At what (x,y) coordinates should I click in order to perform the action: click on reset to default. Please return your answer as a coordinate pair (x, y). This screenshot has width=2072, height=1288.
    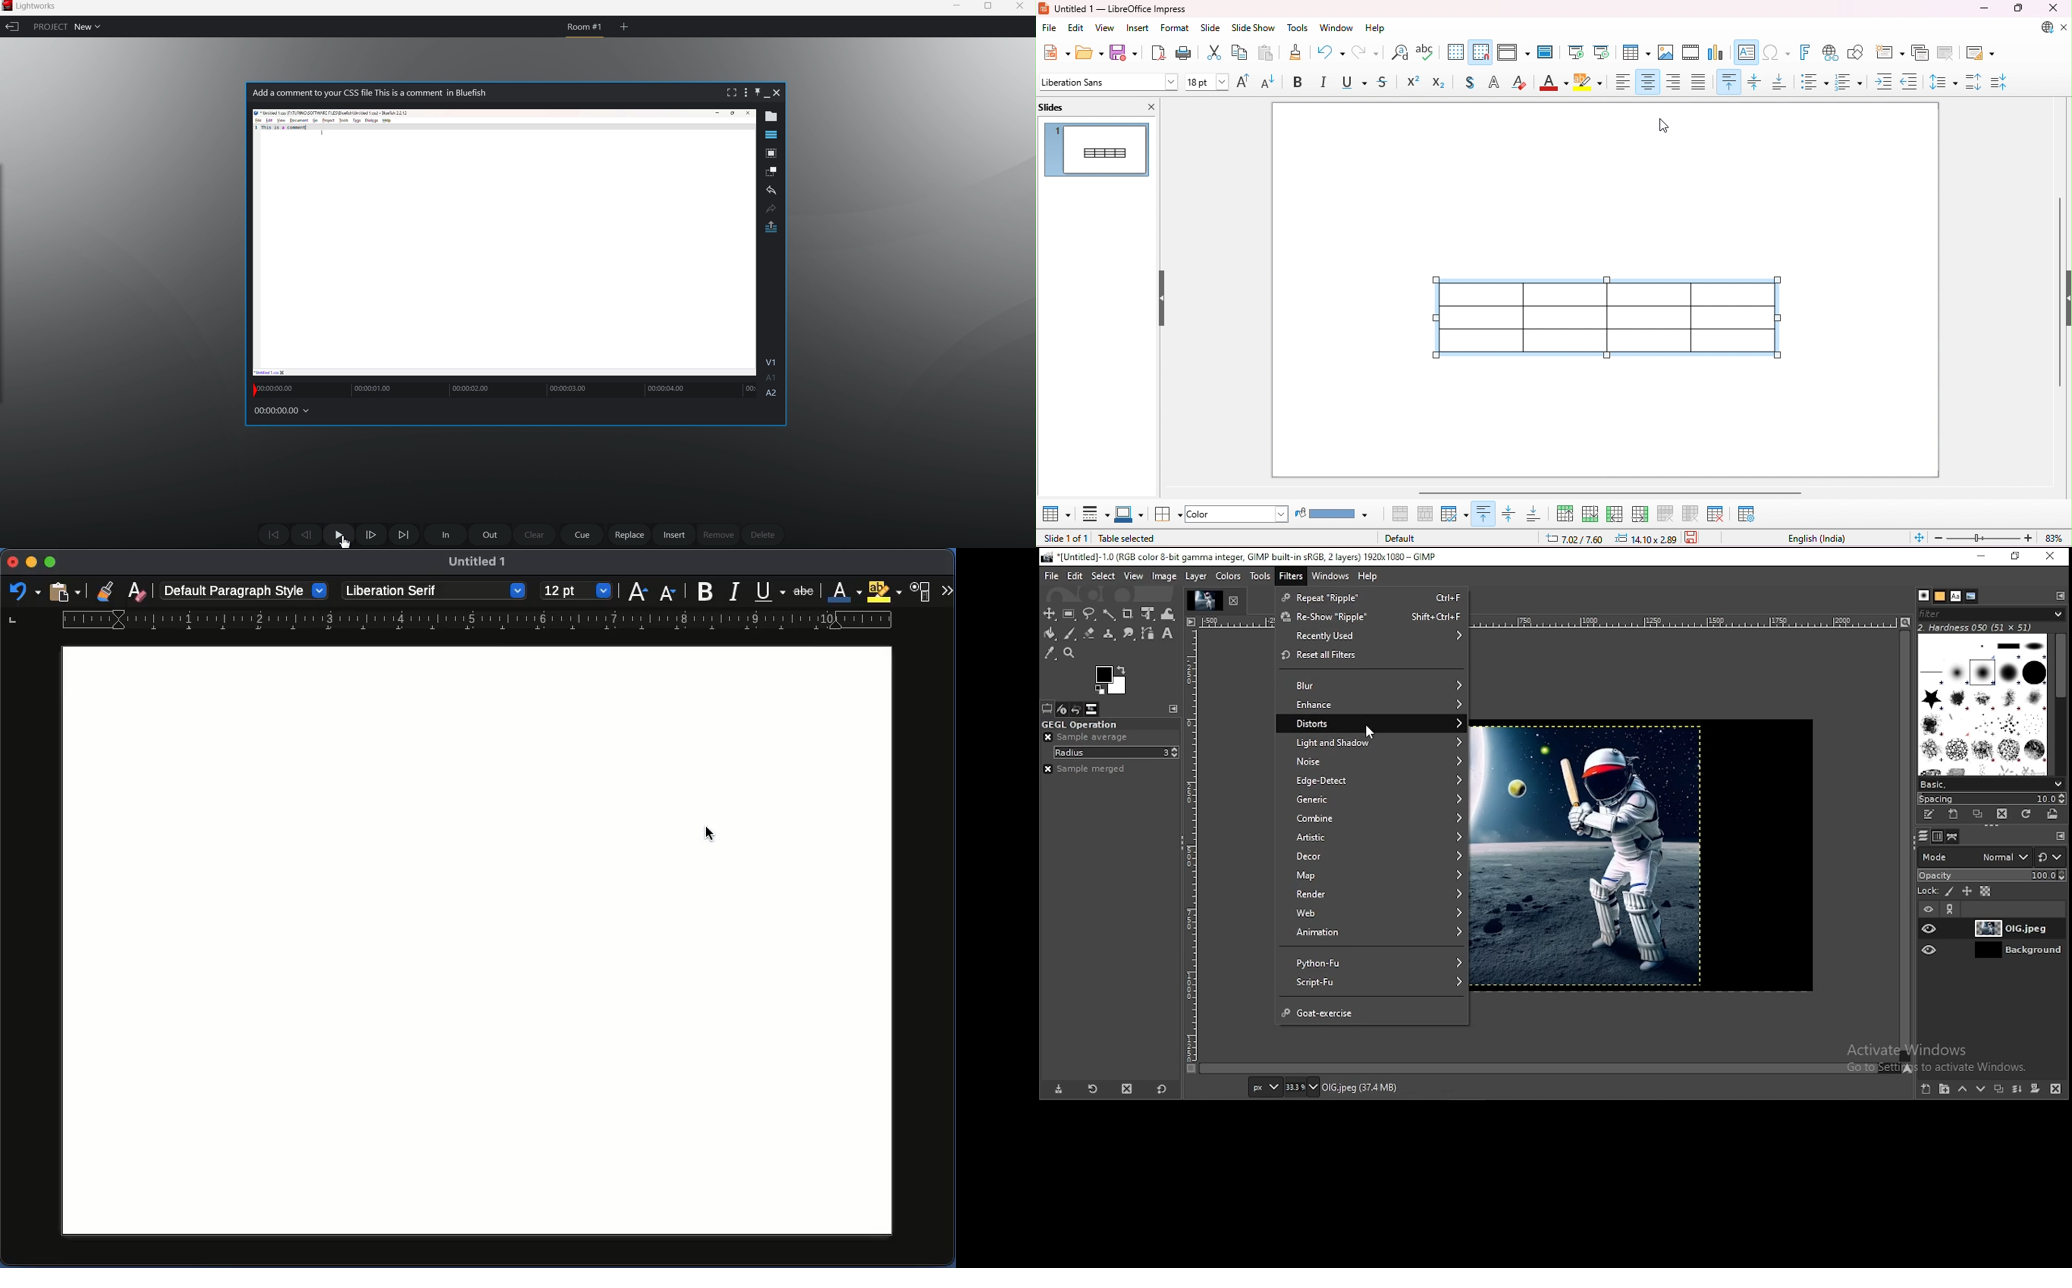
    Looking at the image, I should click on (1161, 1090).